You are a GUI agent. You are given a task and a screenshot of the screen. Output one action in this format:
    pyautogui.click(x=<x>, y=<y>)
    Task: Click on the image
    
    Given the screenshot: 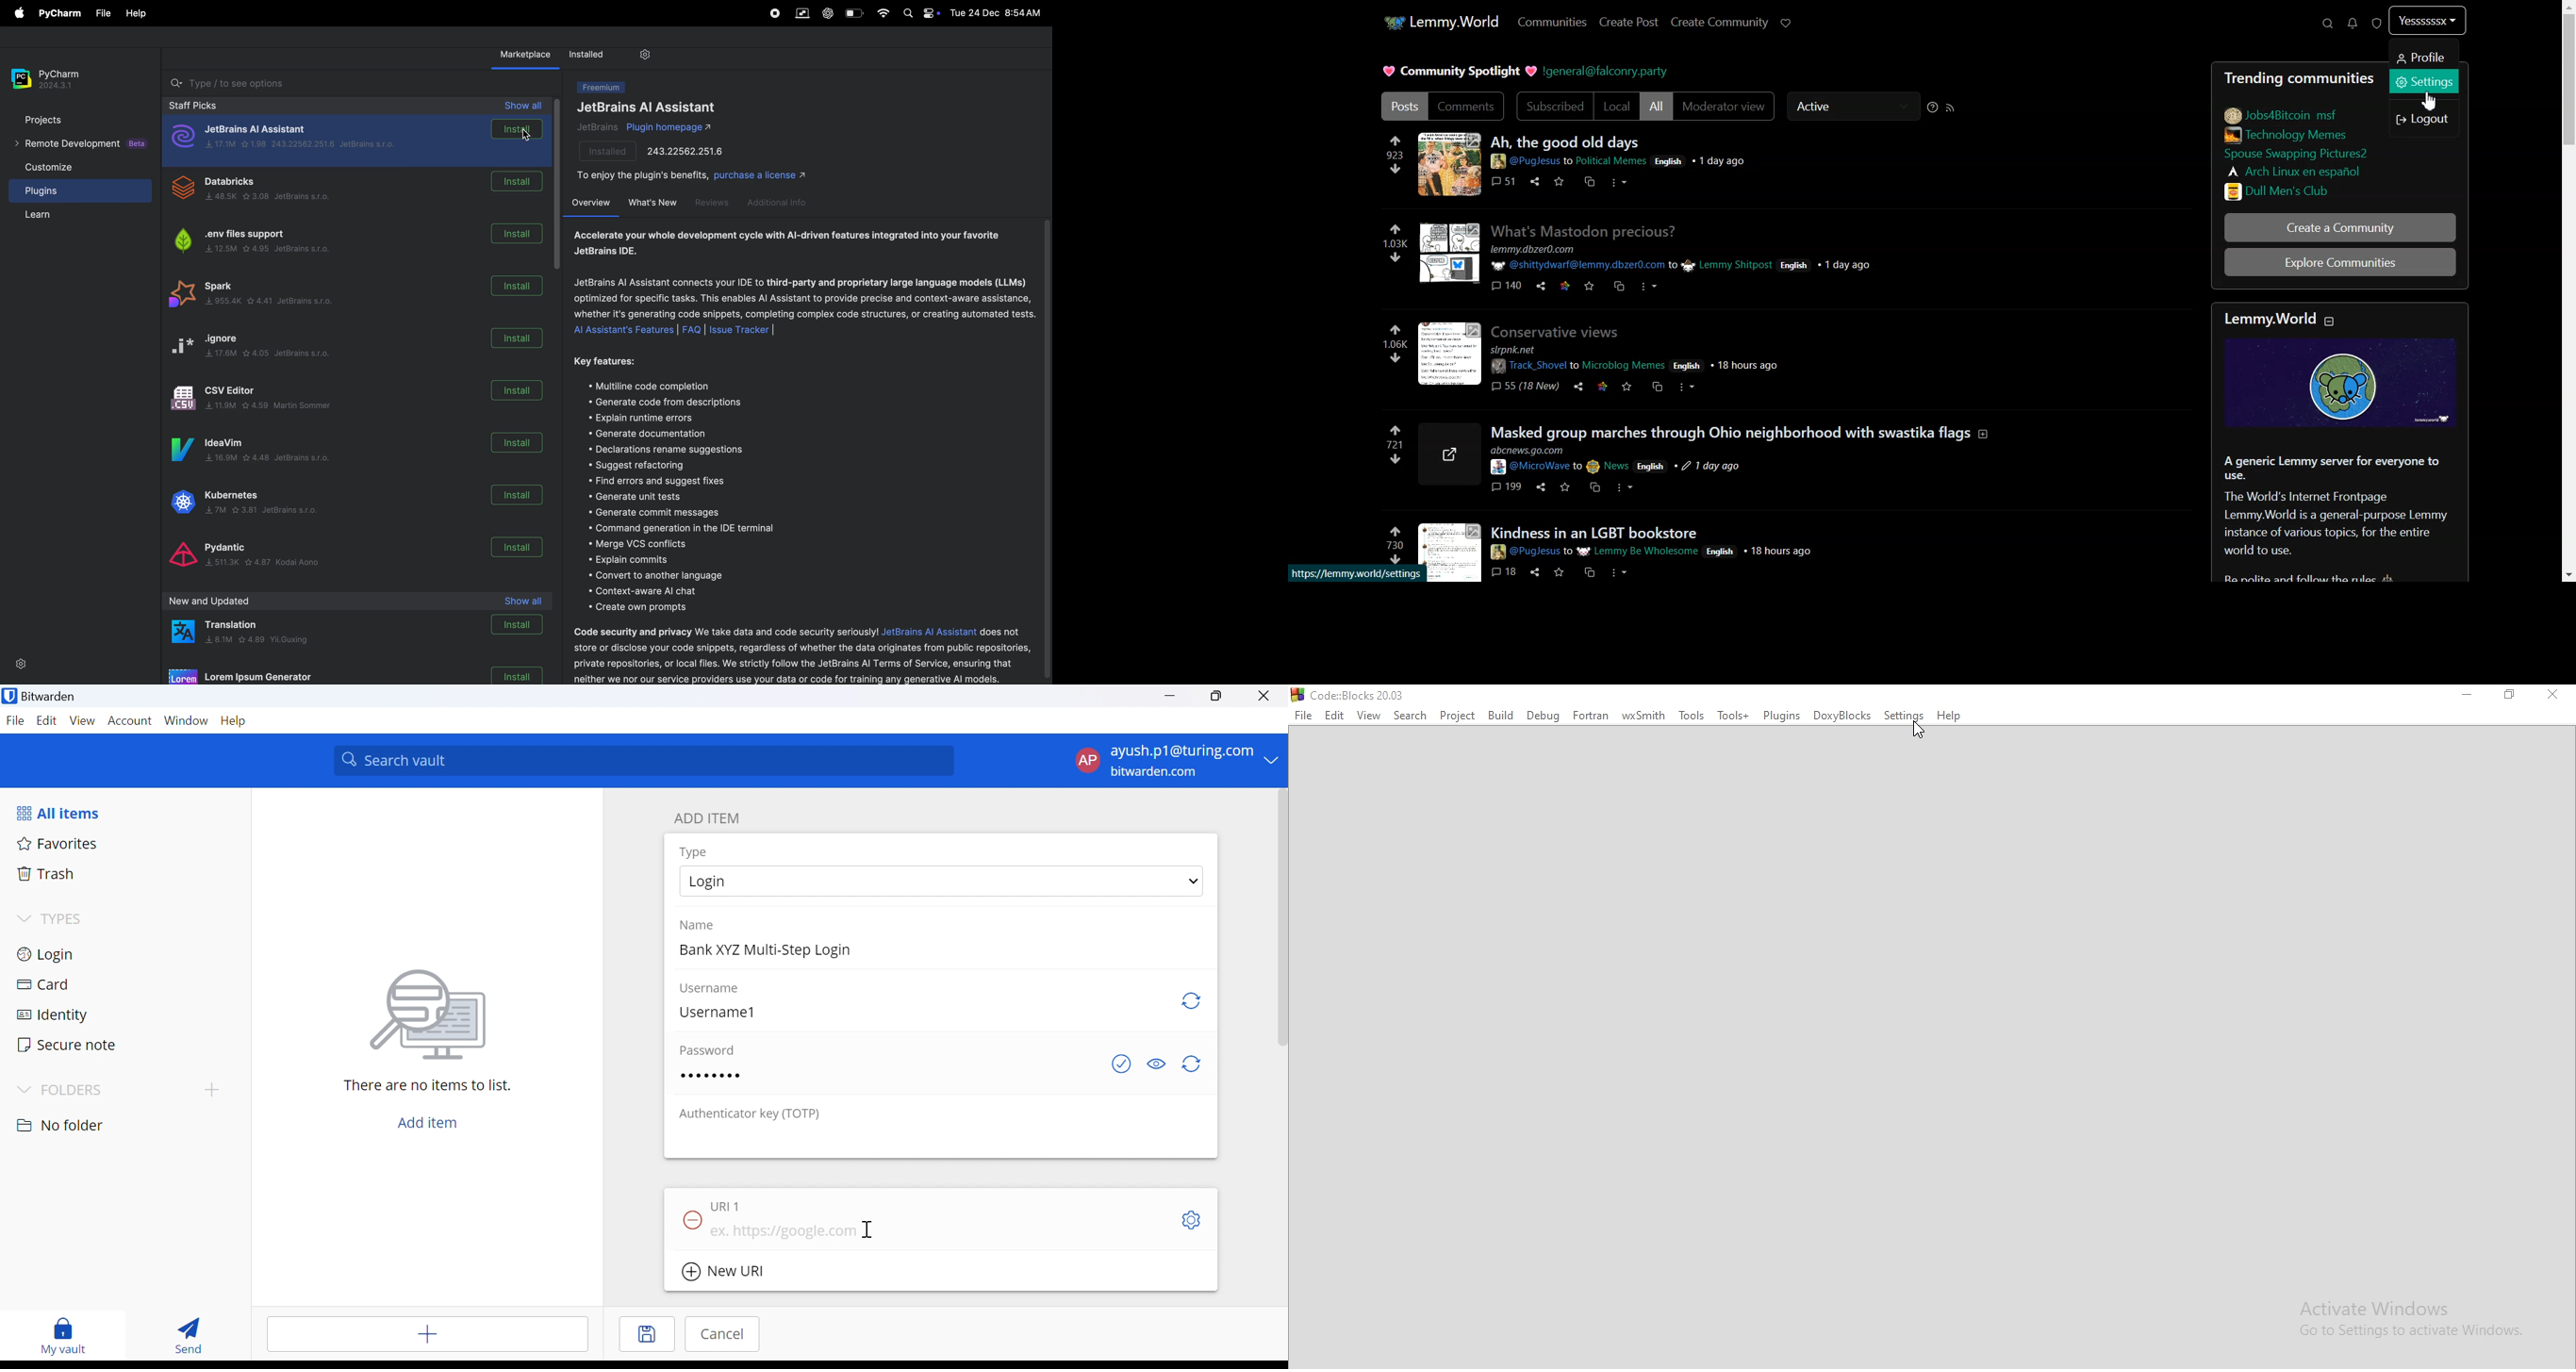 What is the action you would take?
    pyautogui.click(x=1450, y=353)
    